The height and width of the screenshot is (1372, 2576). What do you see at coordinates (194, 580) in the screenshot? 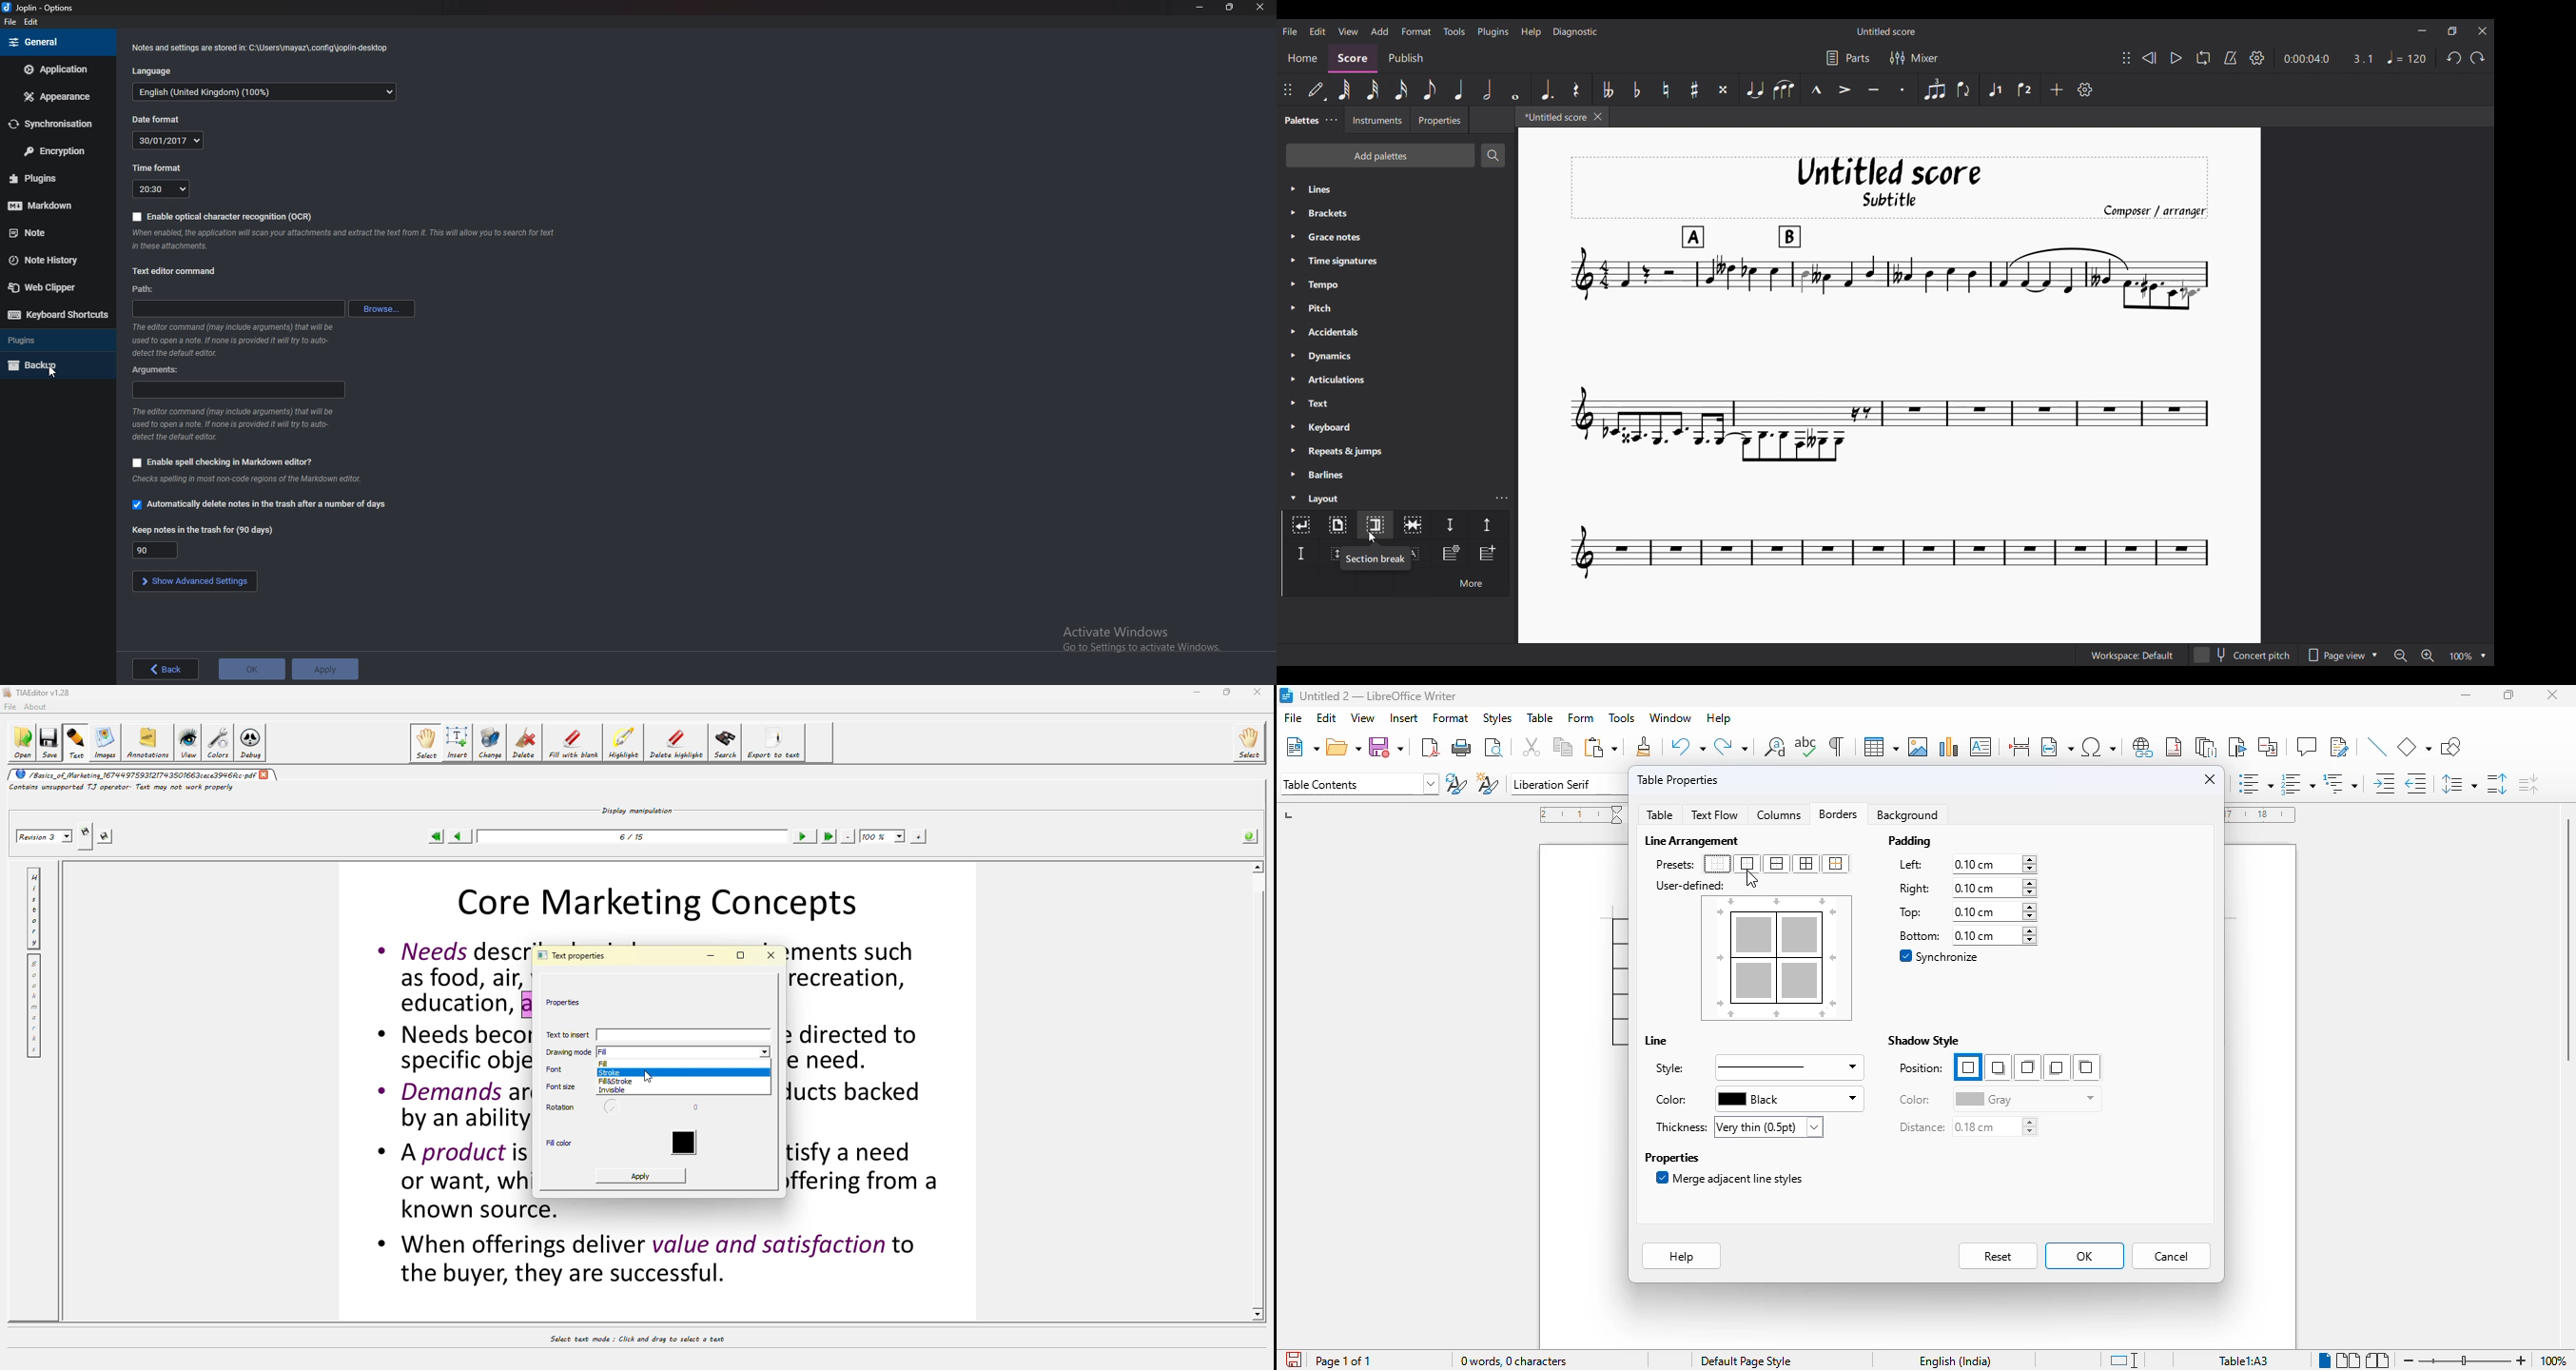
I see `Show advanced settings` at bounding box center [194, 580].